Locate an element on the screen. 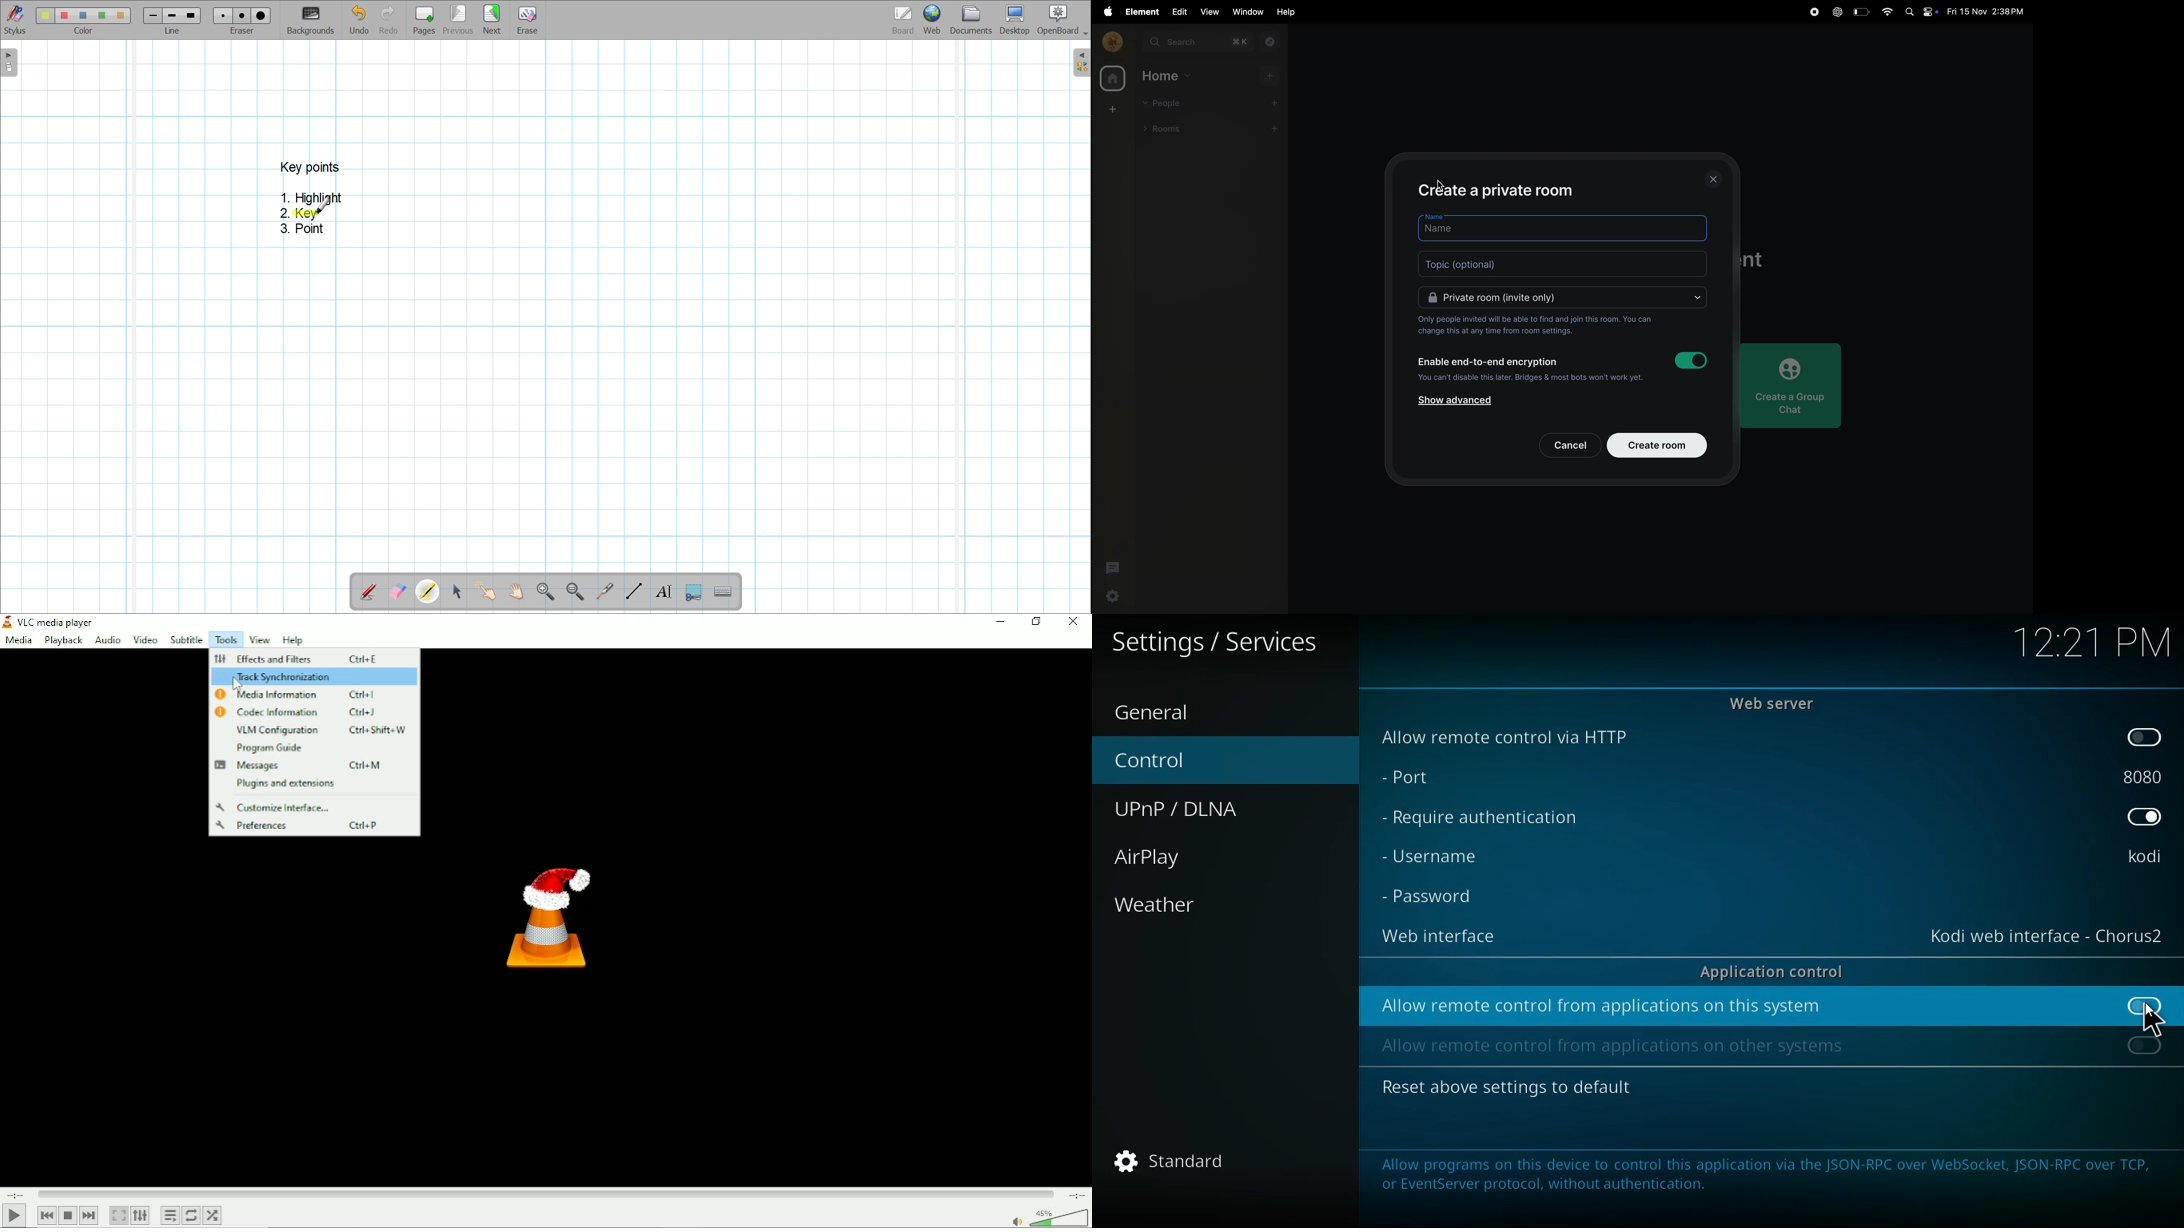  key points is located at coordinates (310, 167).